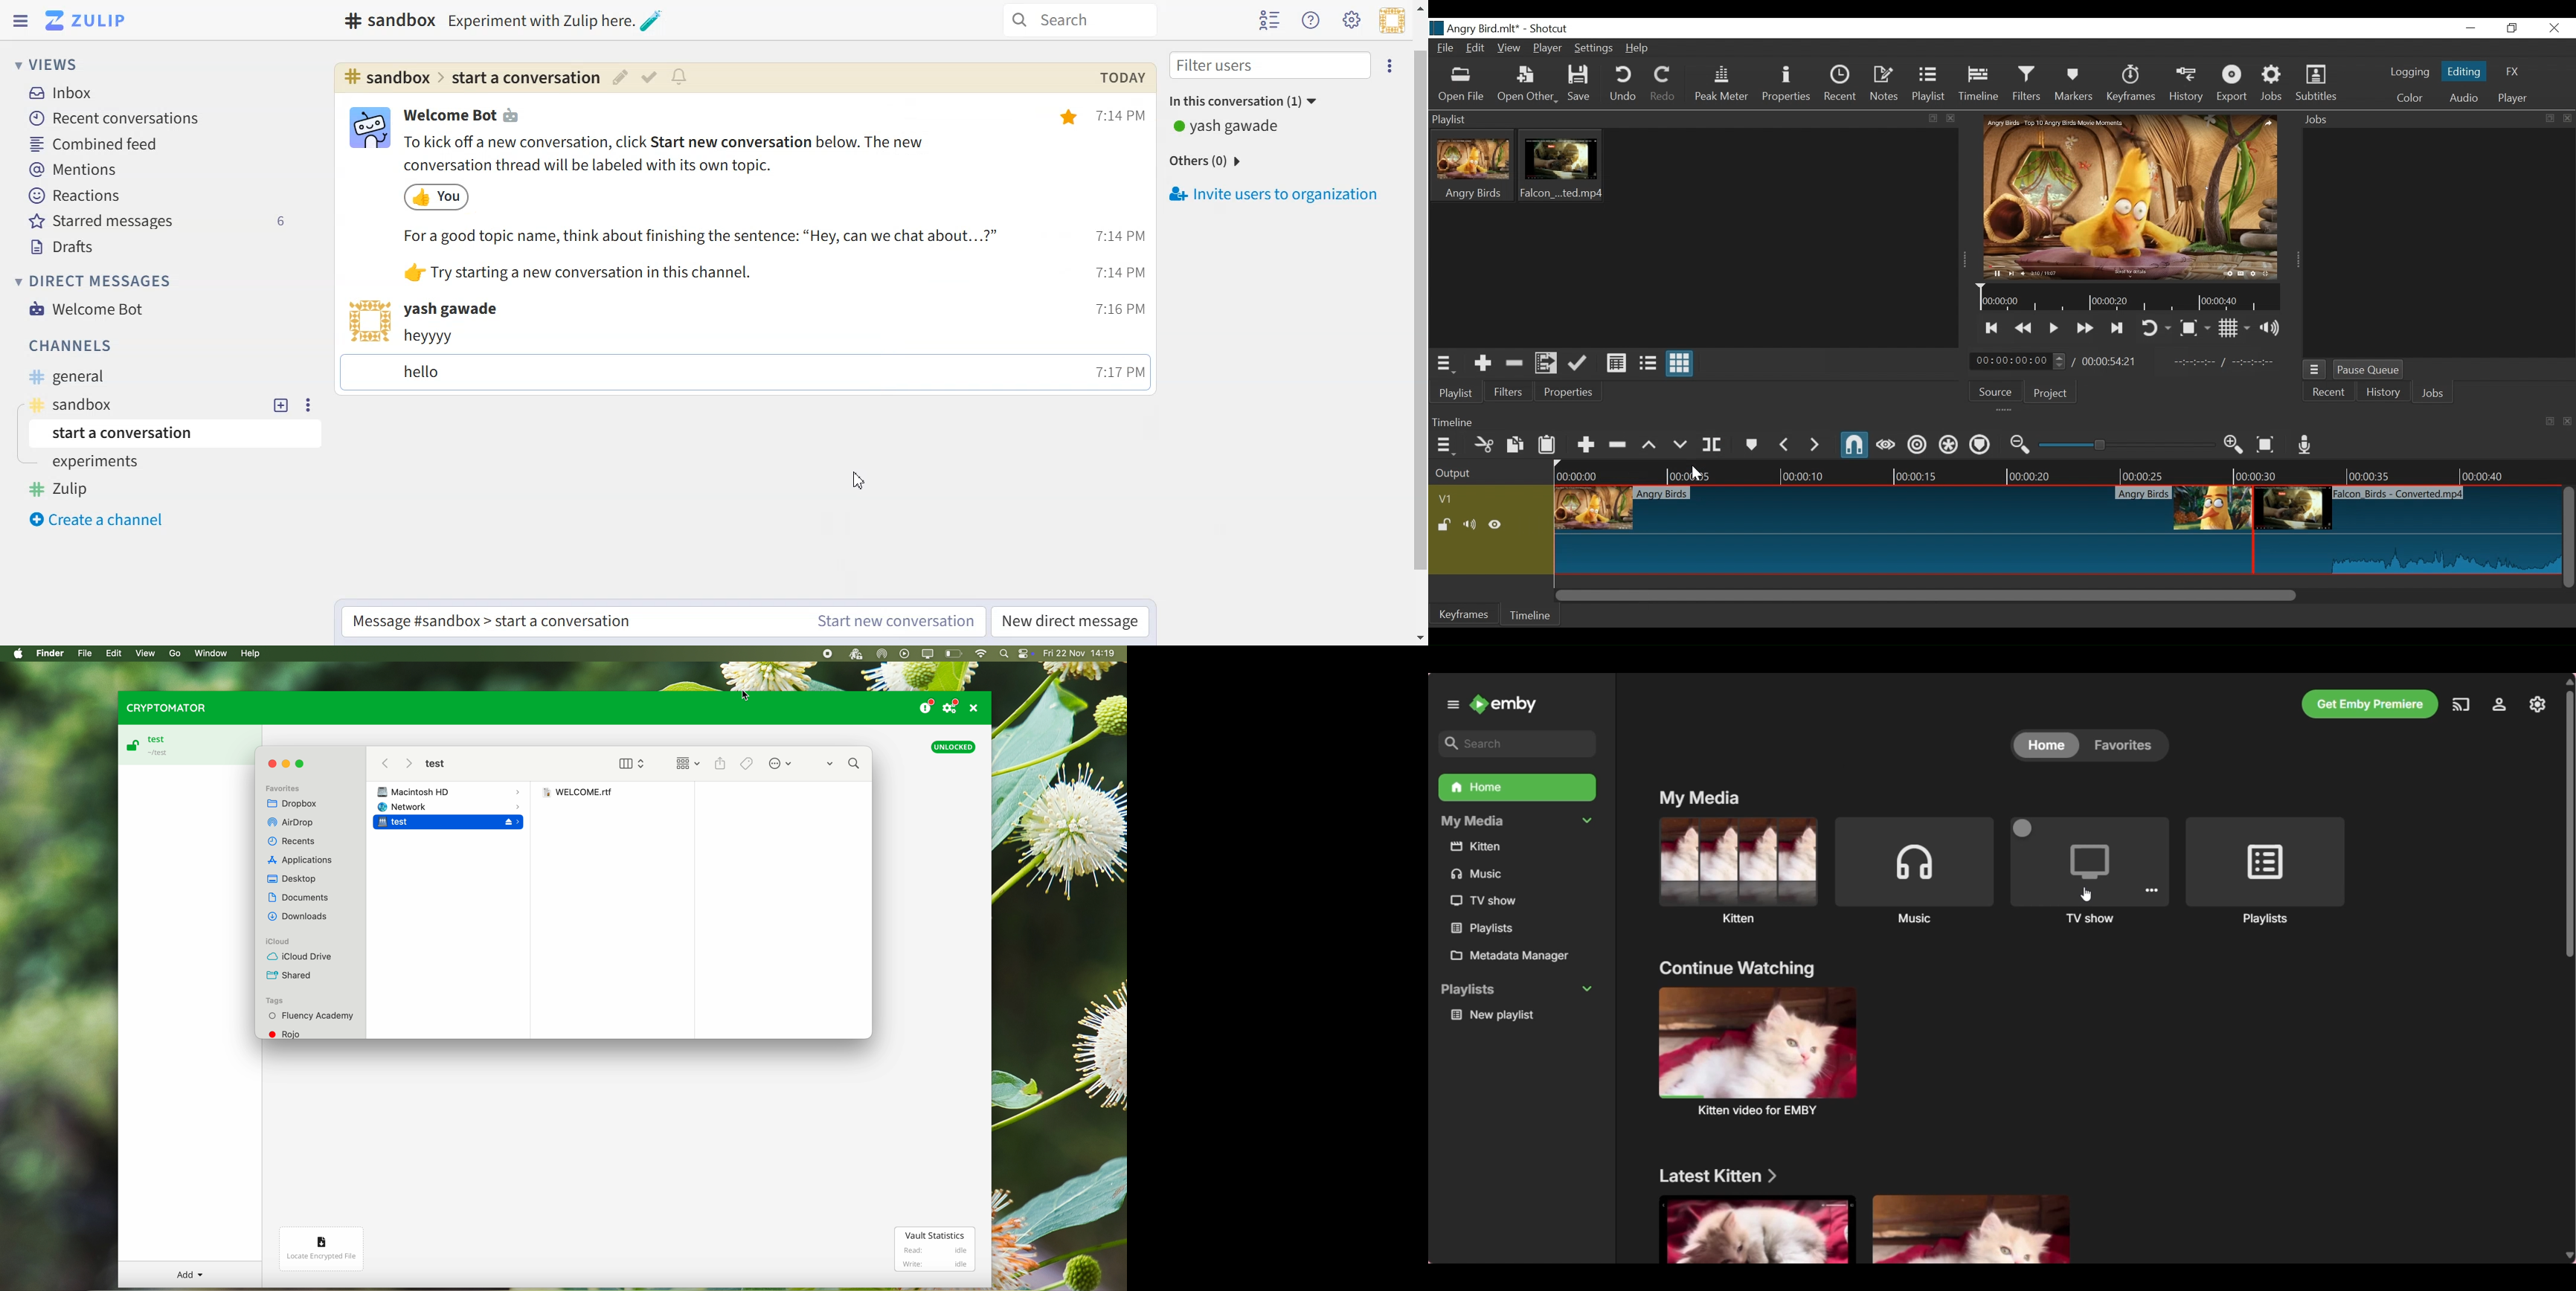  What do you see at coordinates (1527, 85) in the screenshot?
I see `Open File` at bounding box center [1527, 85].